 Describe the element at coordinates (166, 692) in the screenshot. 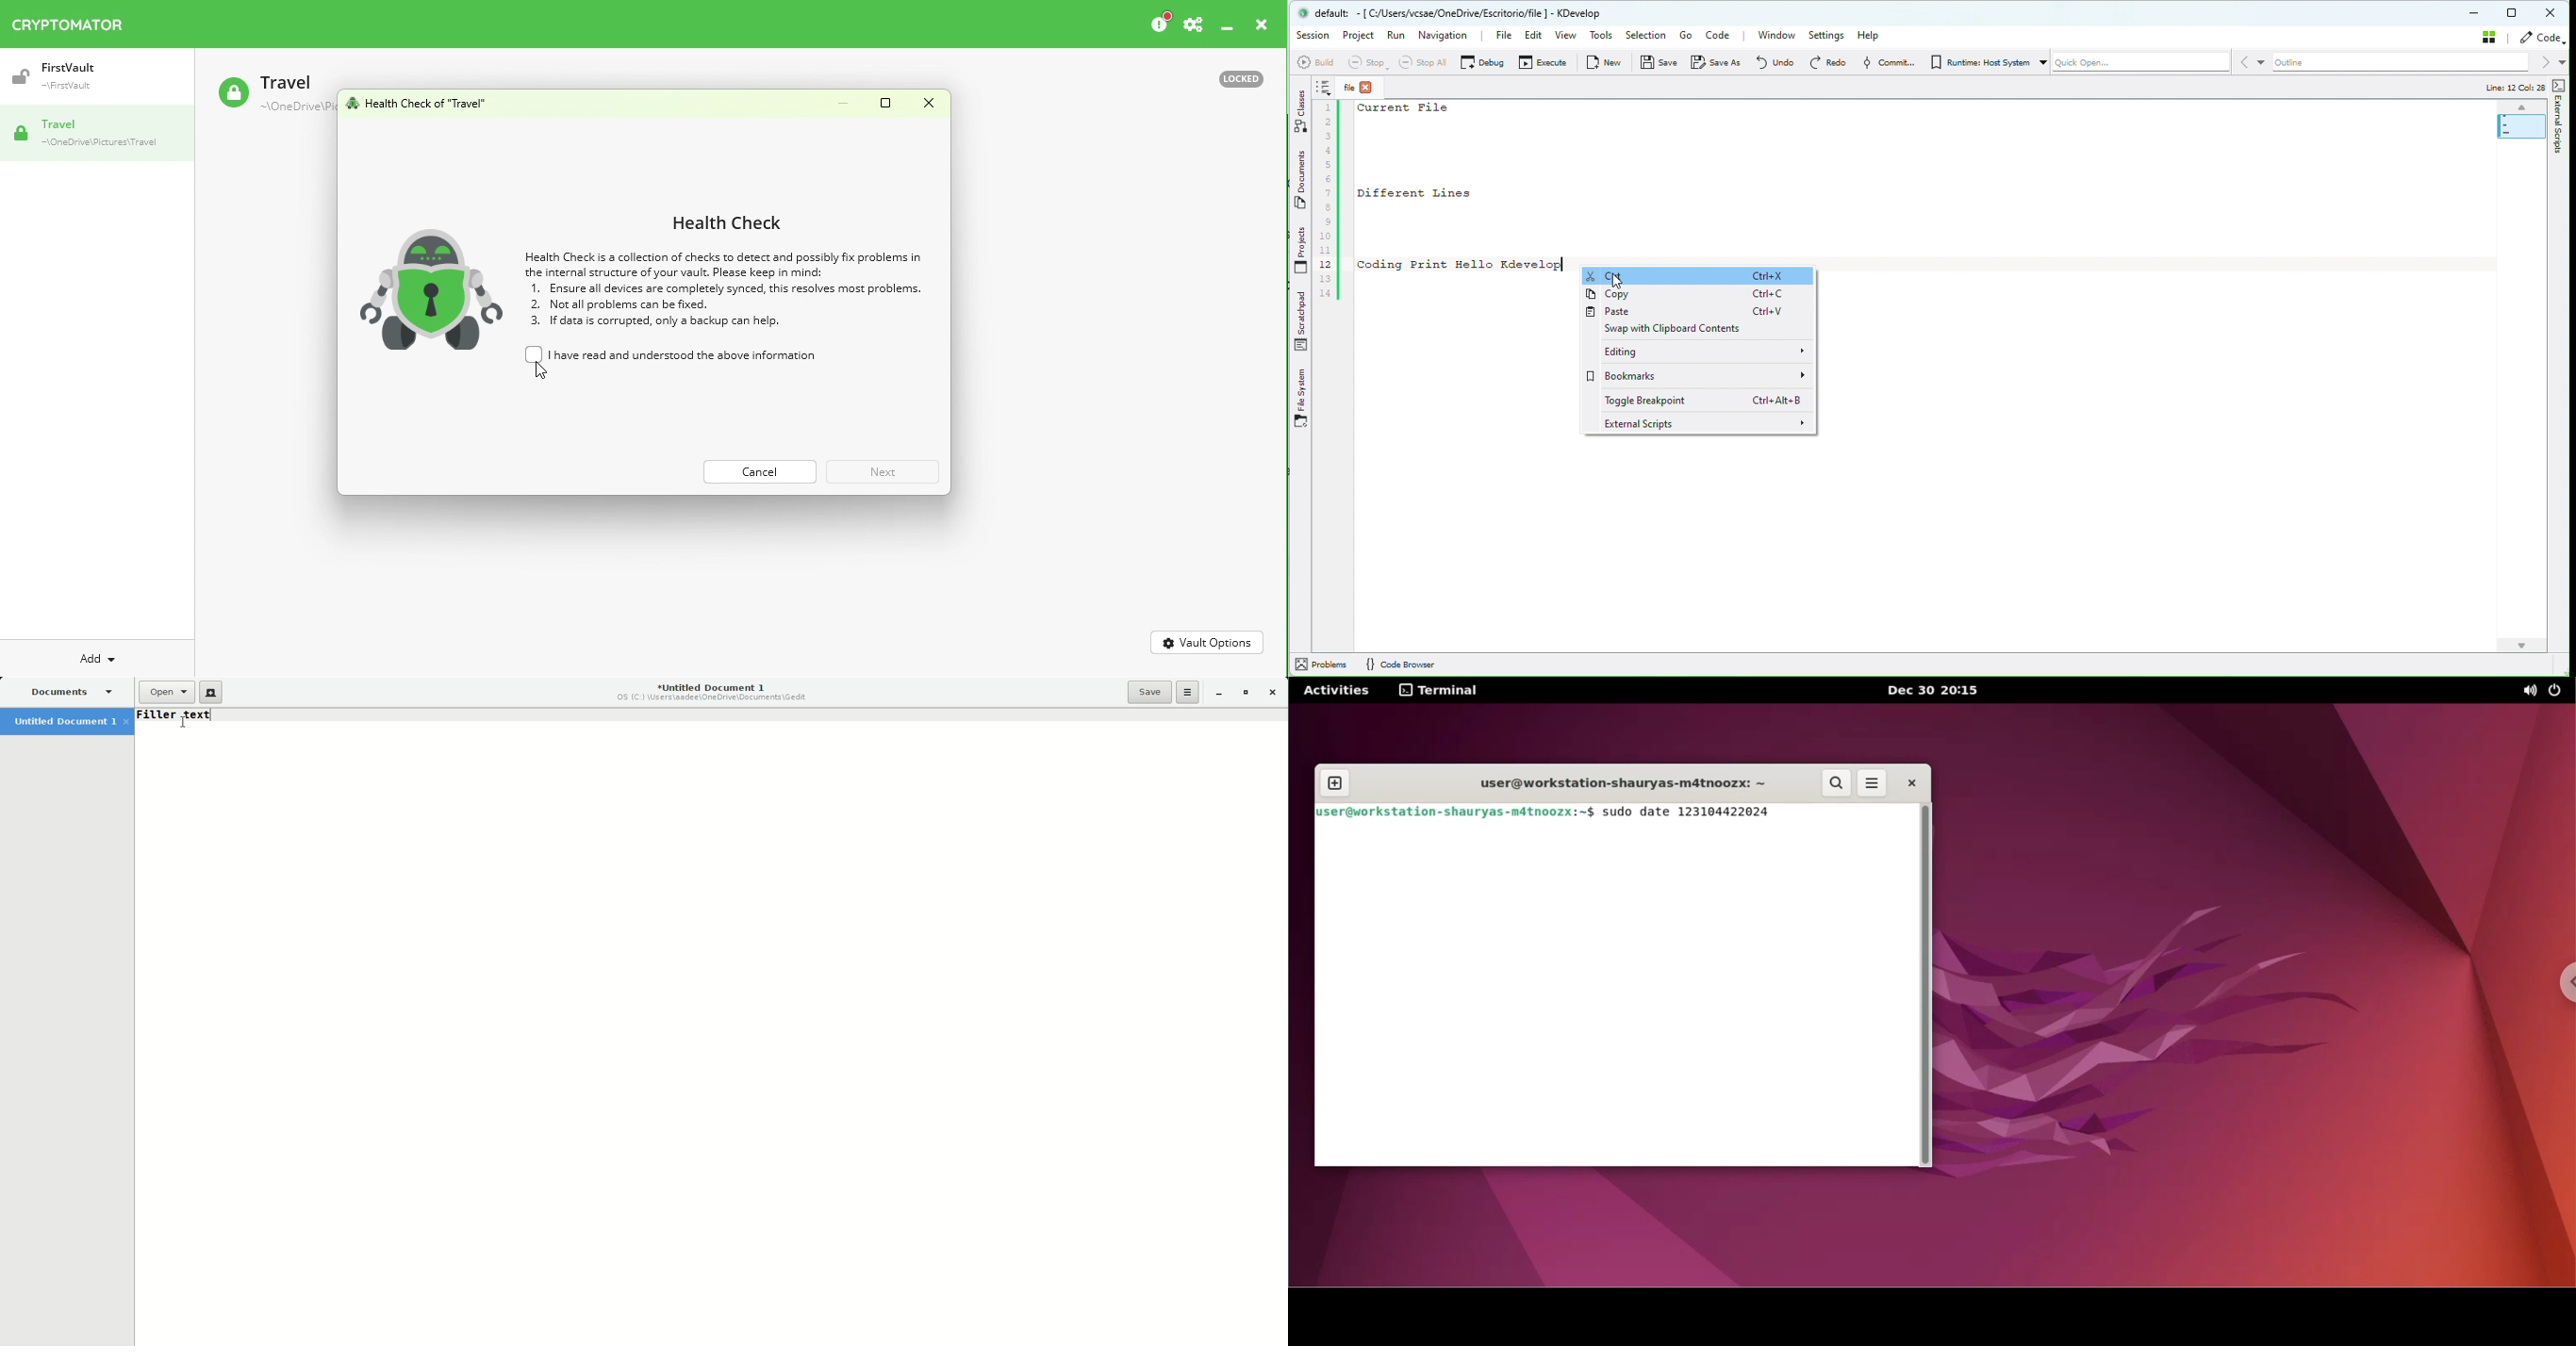

I see `Open` at that location.